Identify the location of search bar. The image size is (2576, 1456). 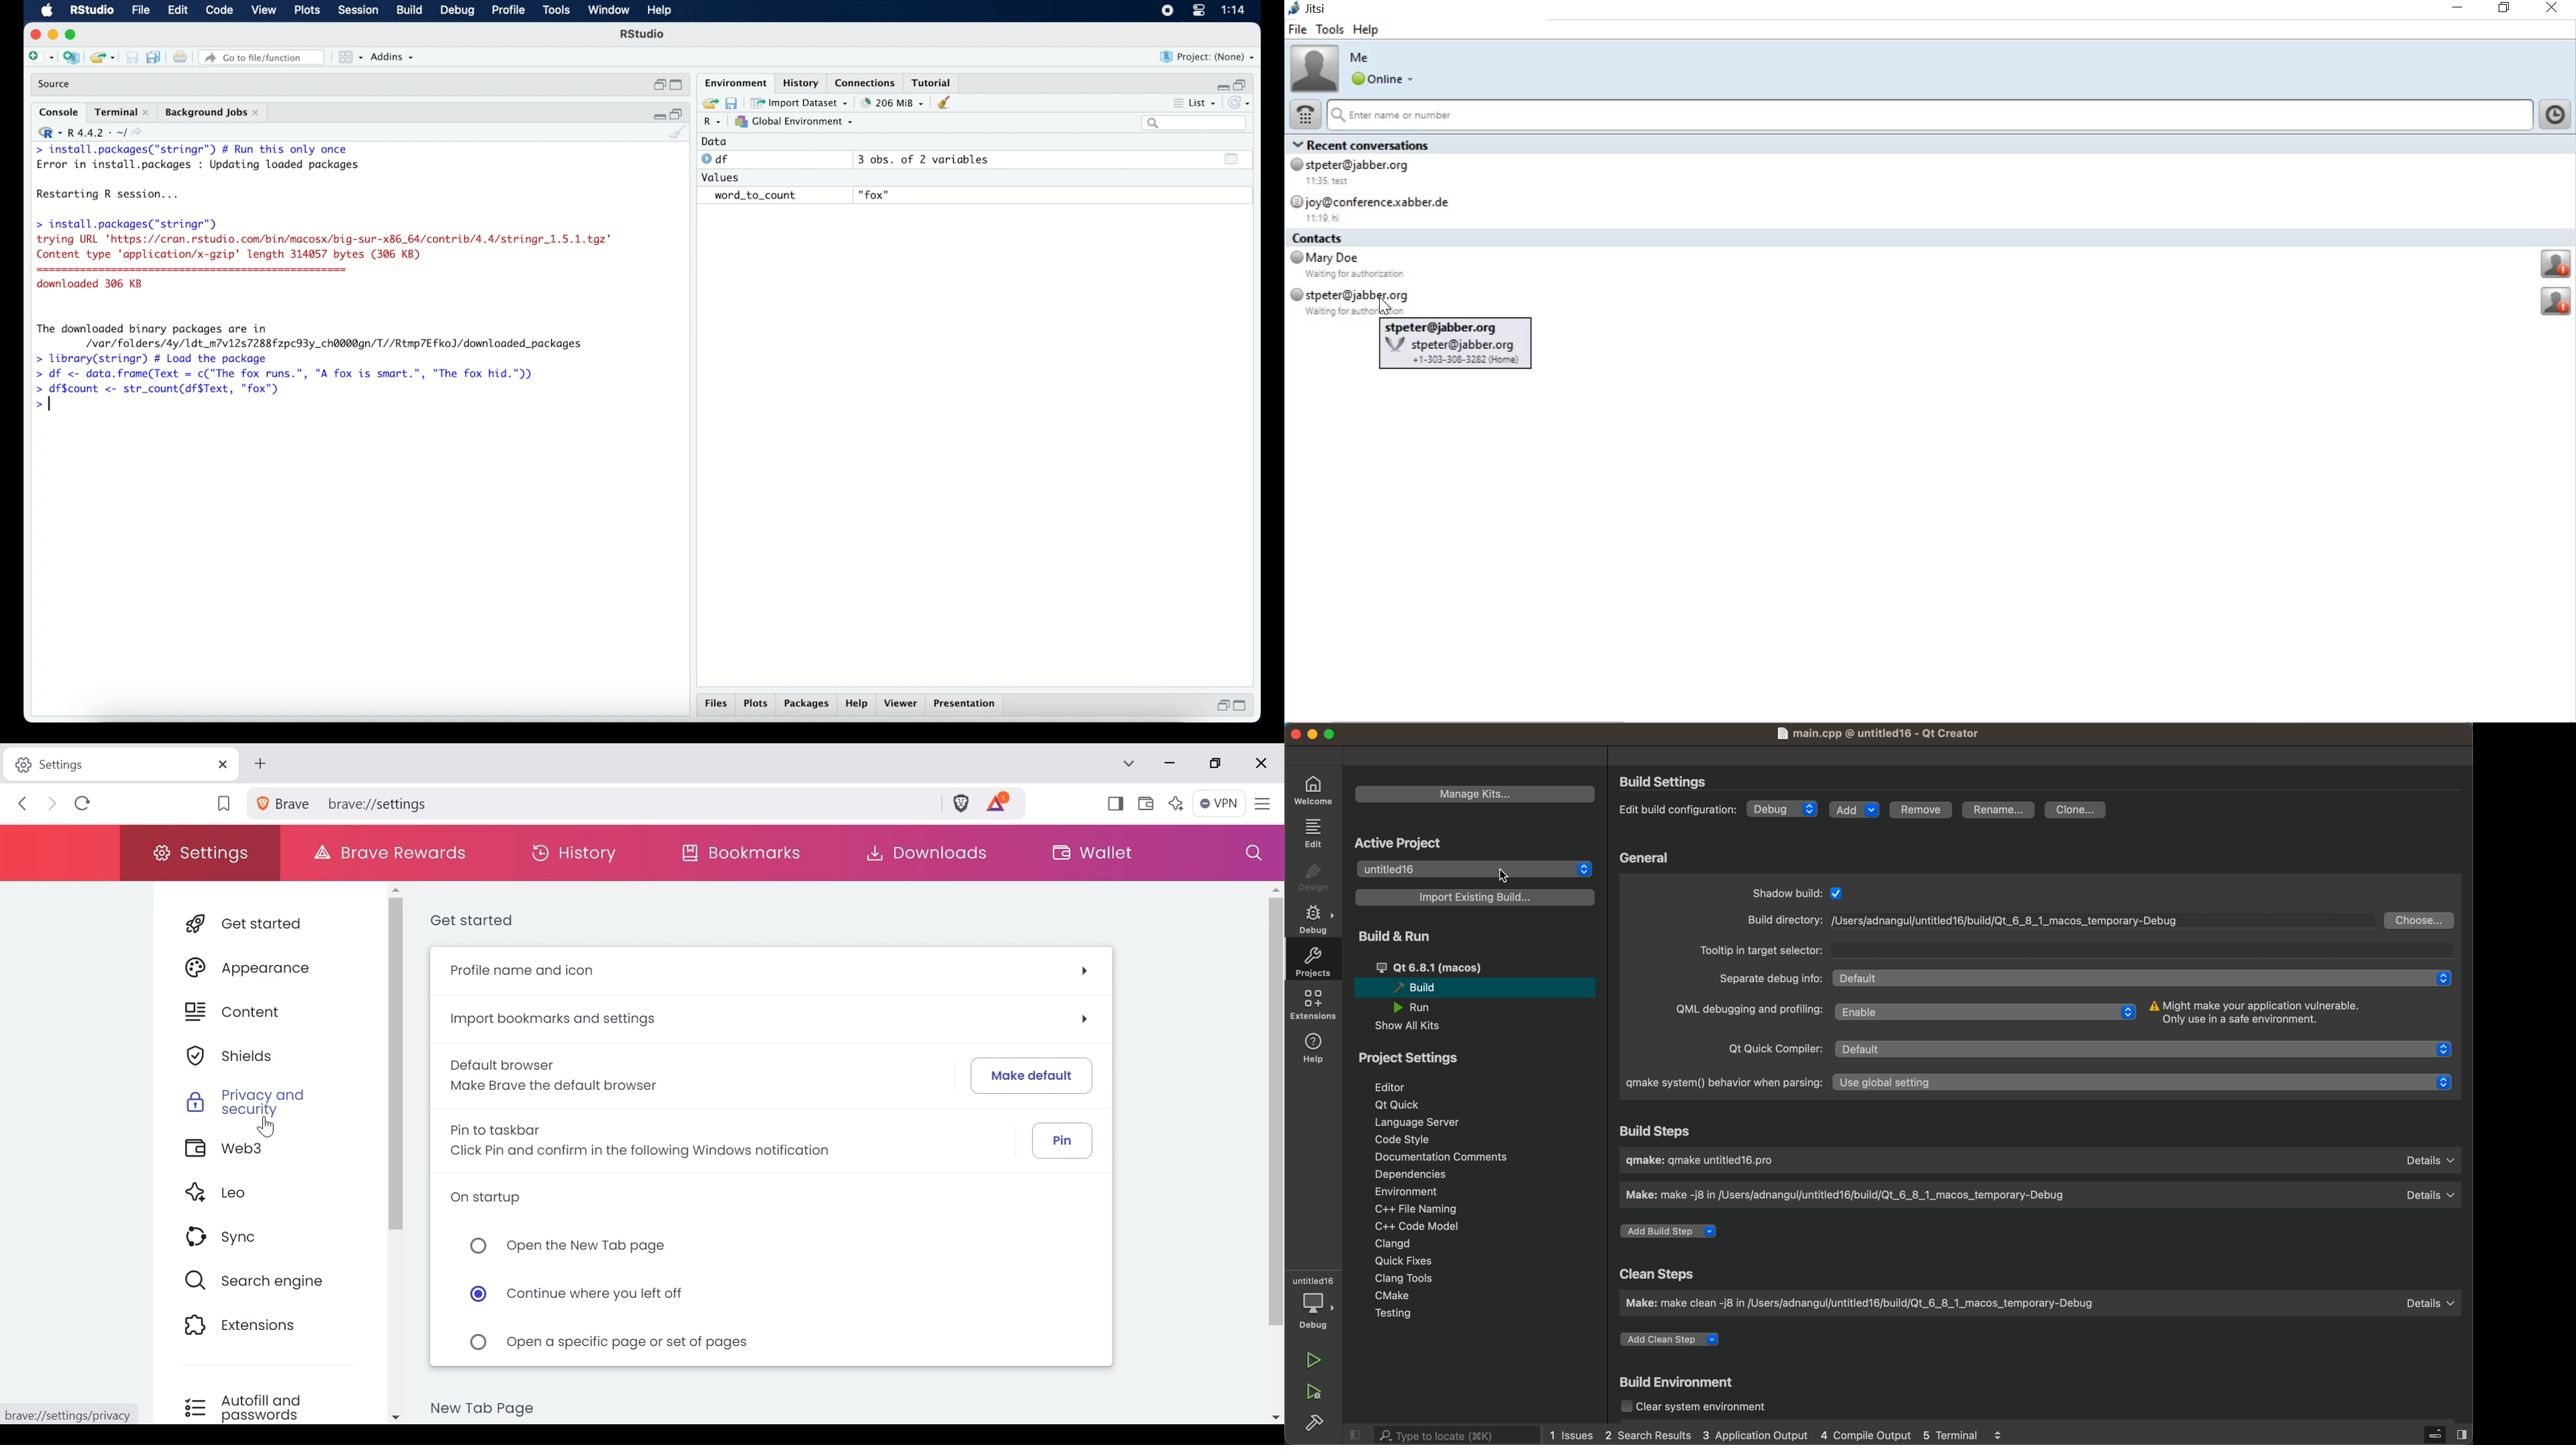
(1196, 123).